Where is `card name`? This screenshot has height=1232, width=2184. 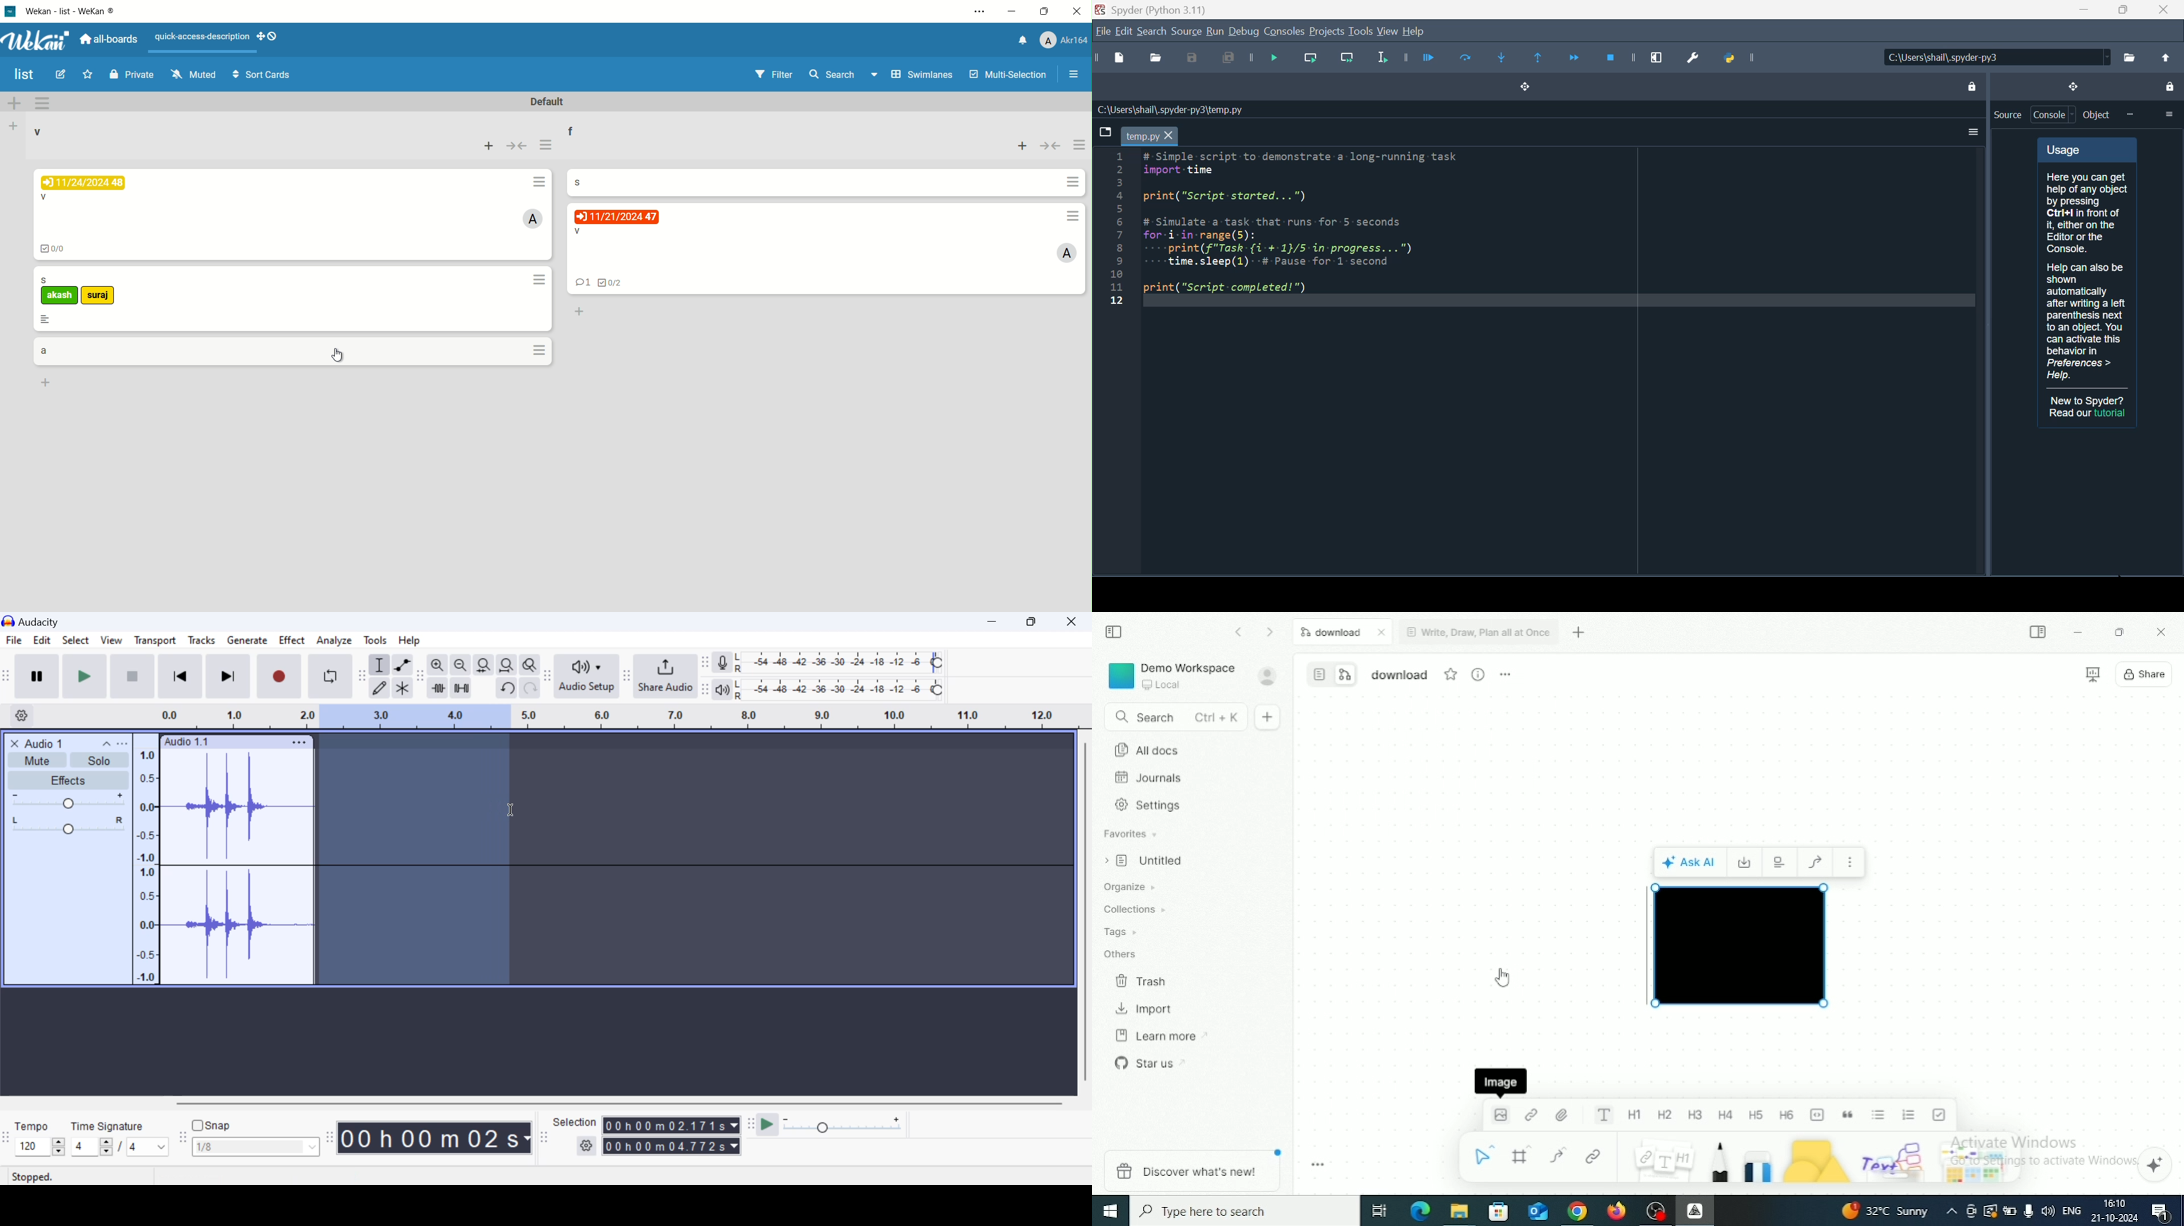
card name is located at coordinates (44, 196).